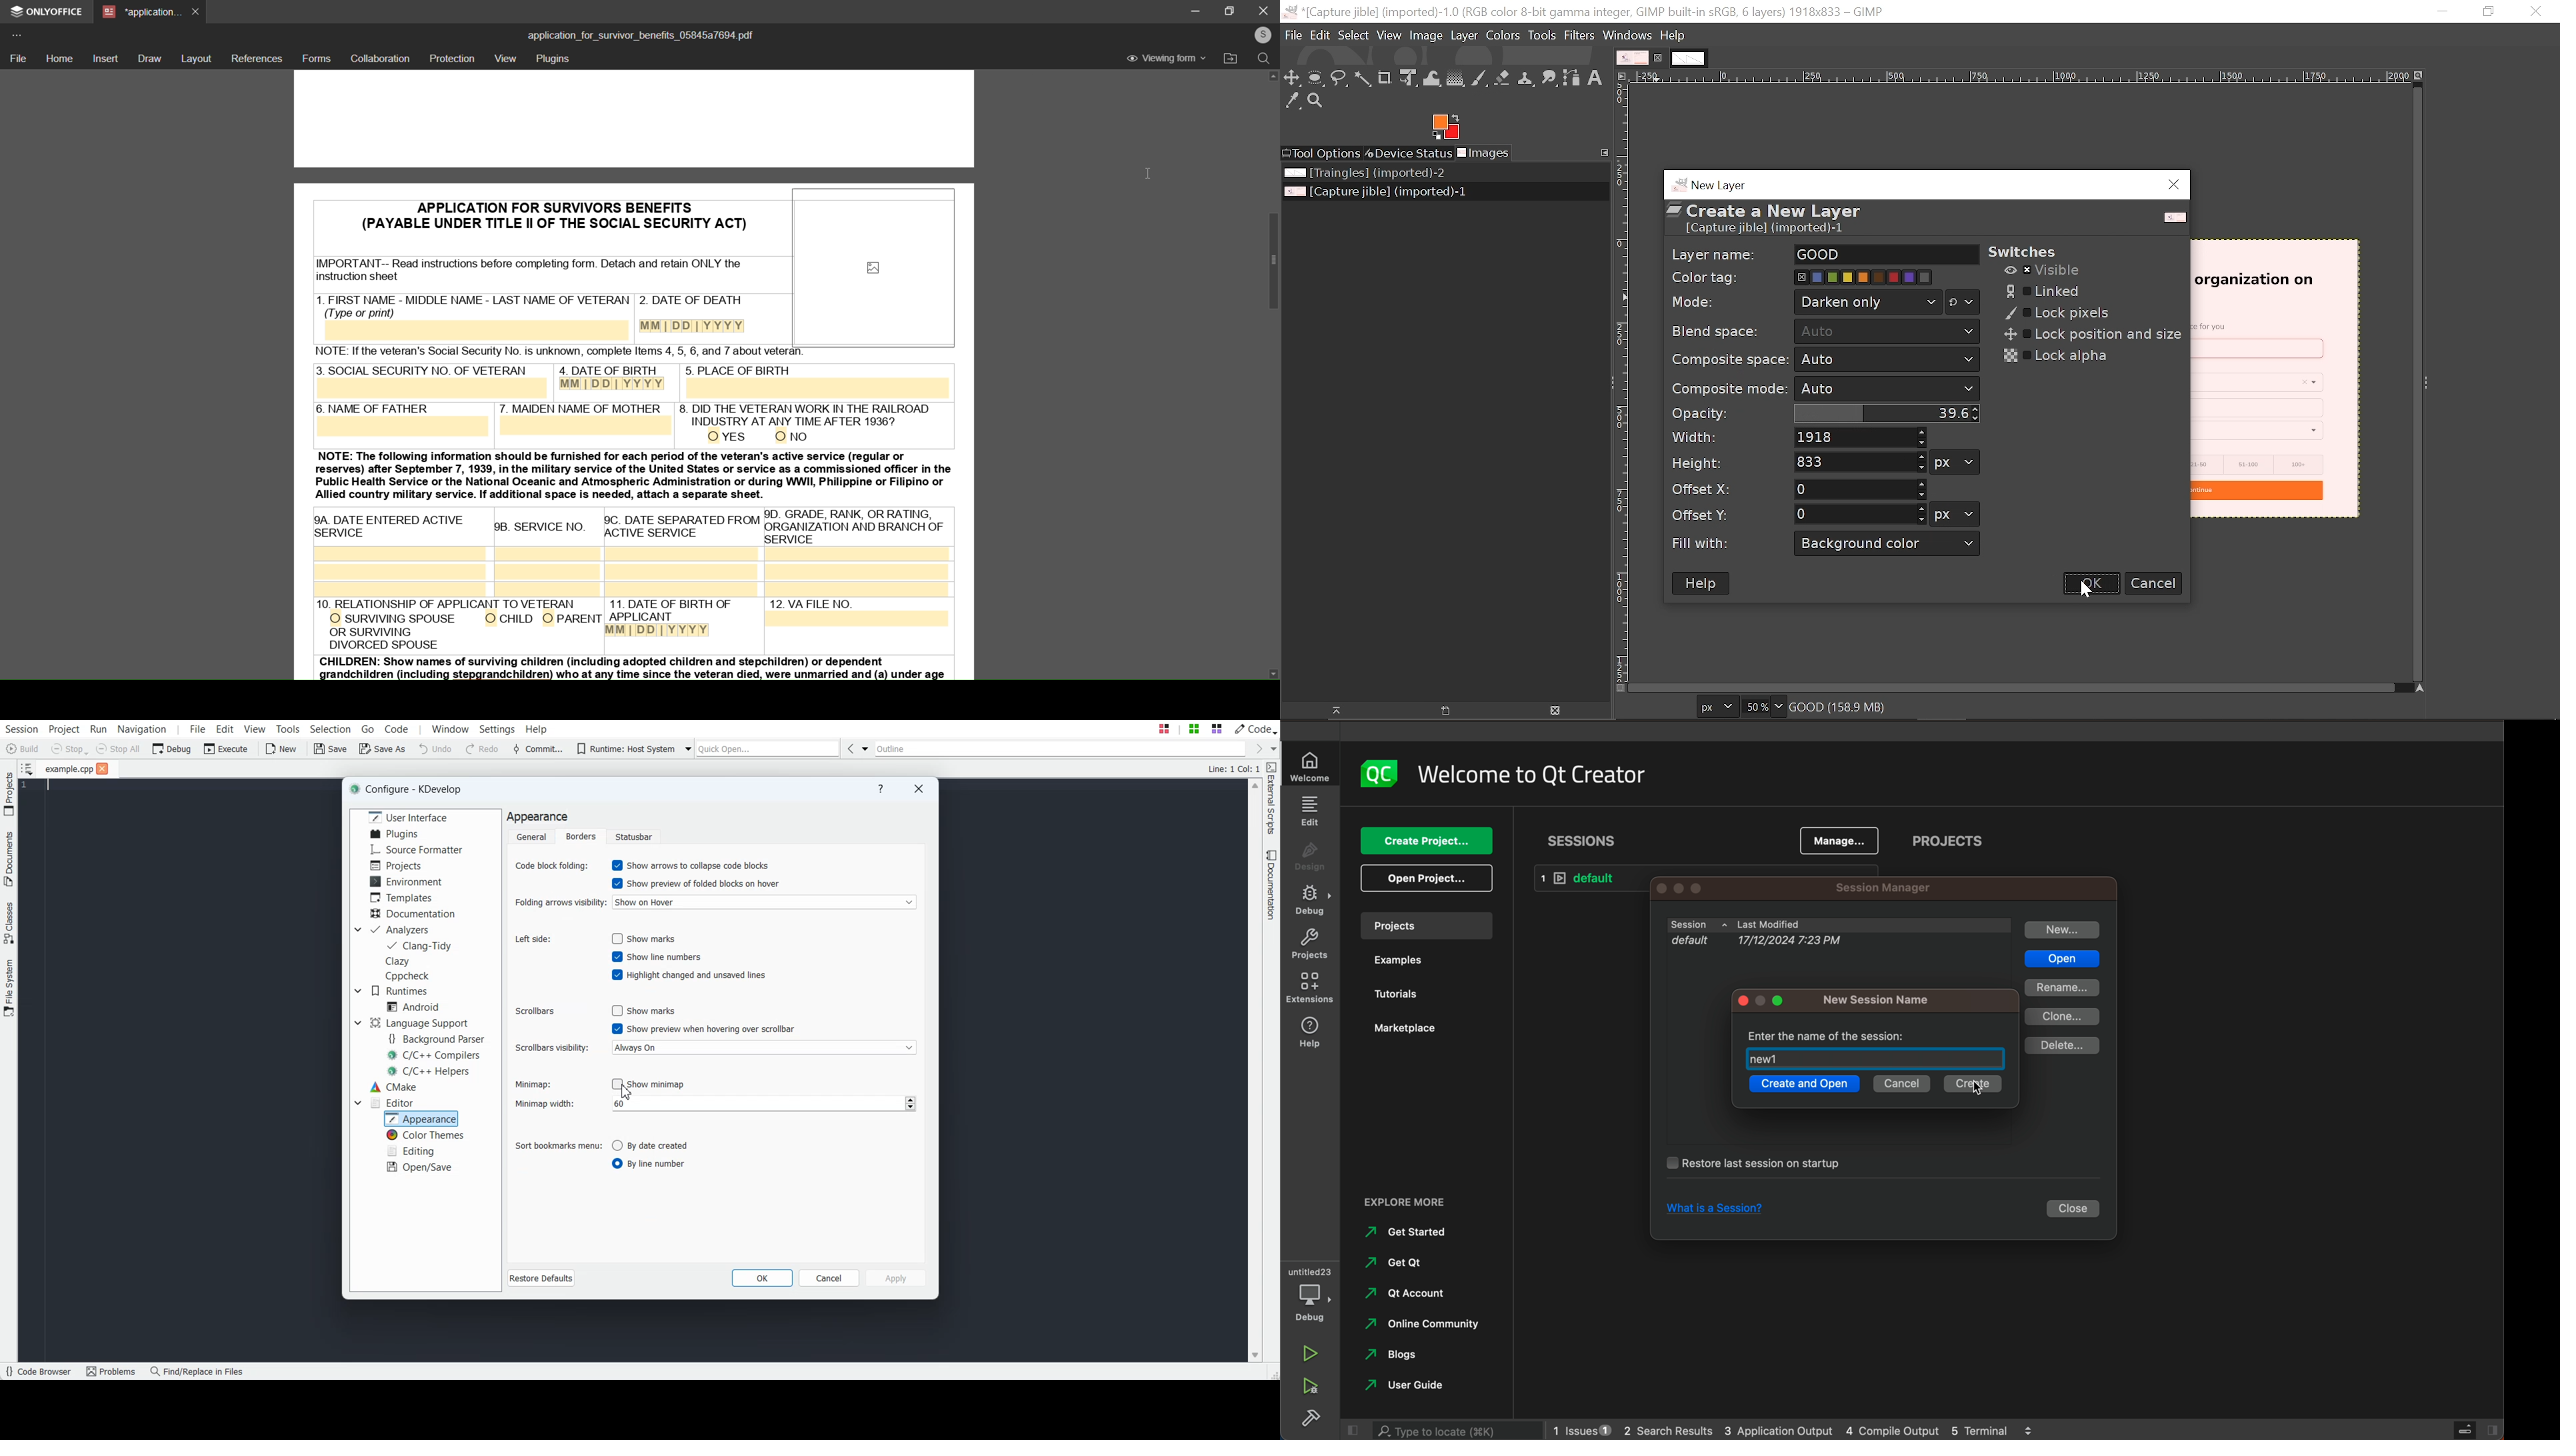 The image size is (2576, 1456). I want to click on projects, so click(1949, 844).